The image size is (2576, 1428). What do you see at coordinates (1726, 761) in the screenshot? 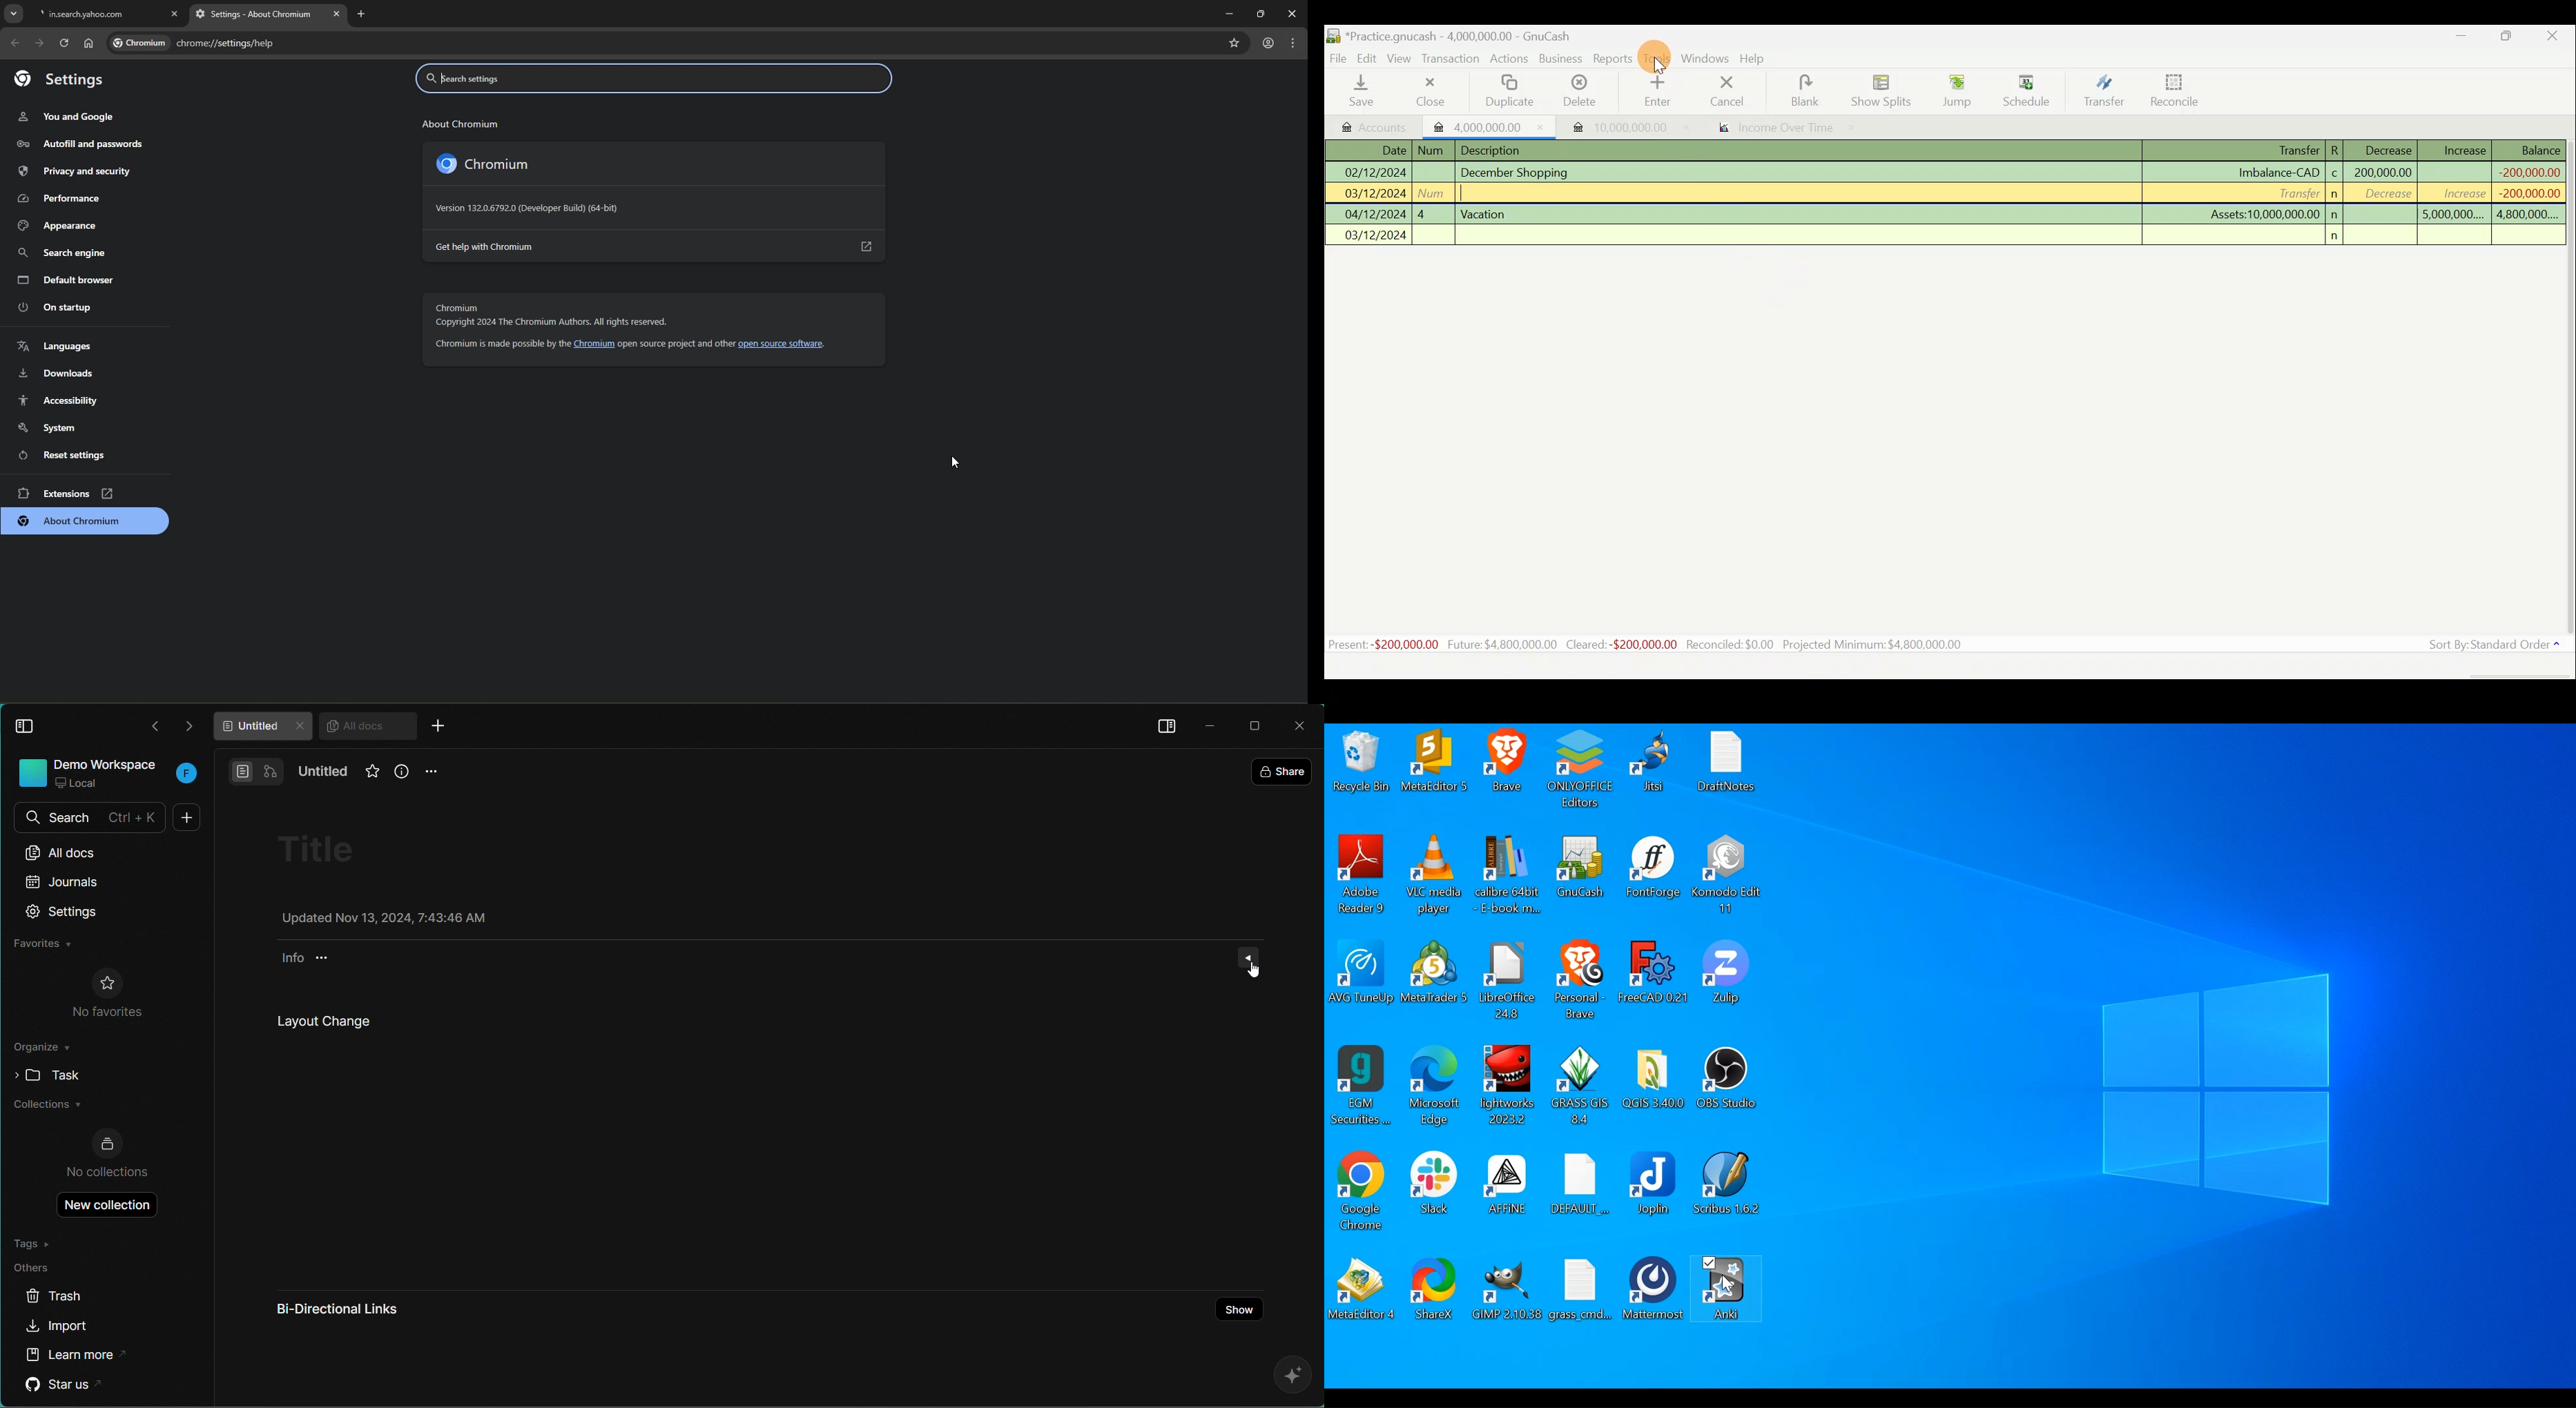
I see `DraftNotes Folder` at bounding box center [1726, 761].